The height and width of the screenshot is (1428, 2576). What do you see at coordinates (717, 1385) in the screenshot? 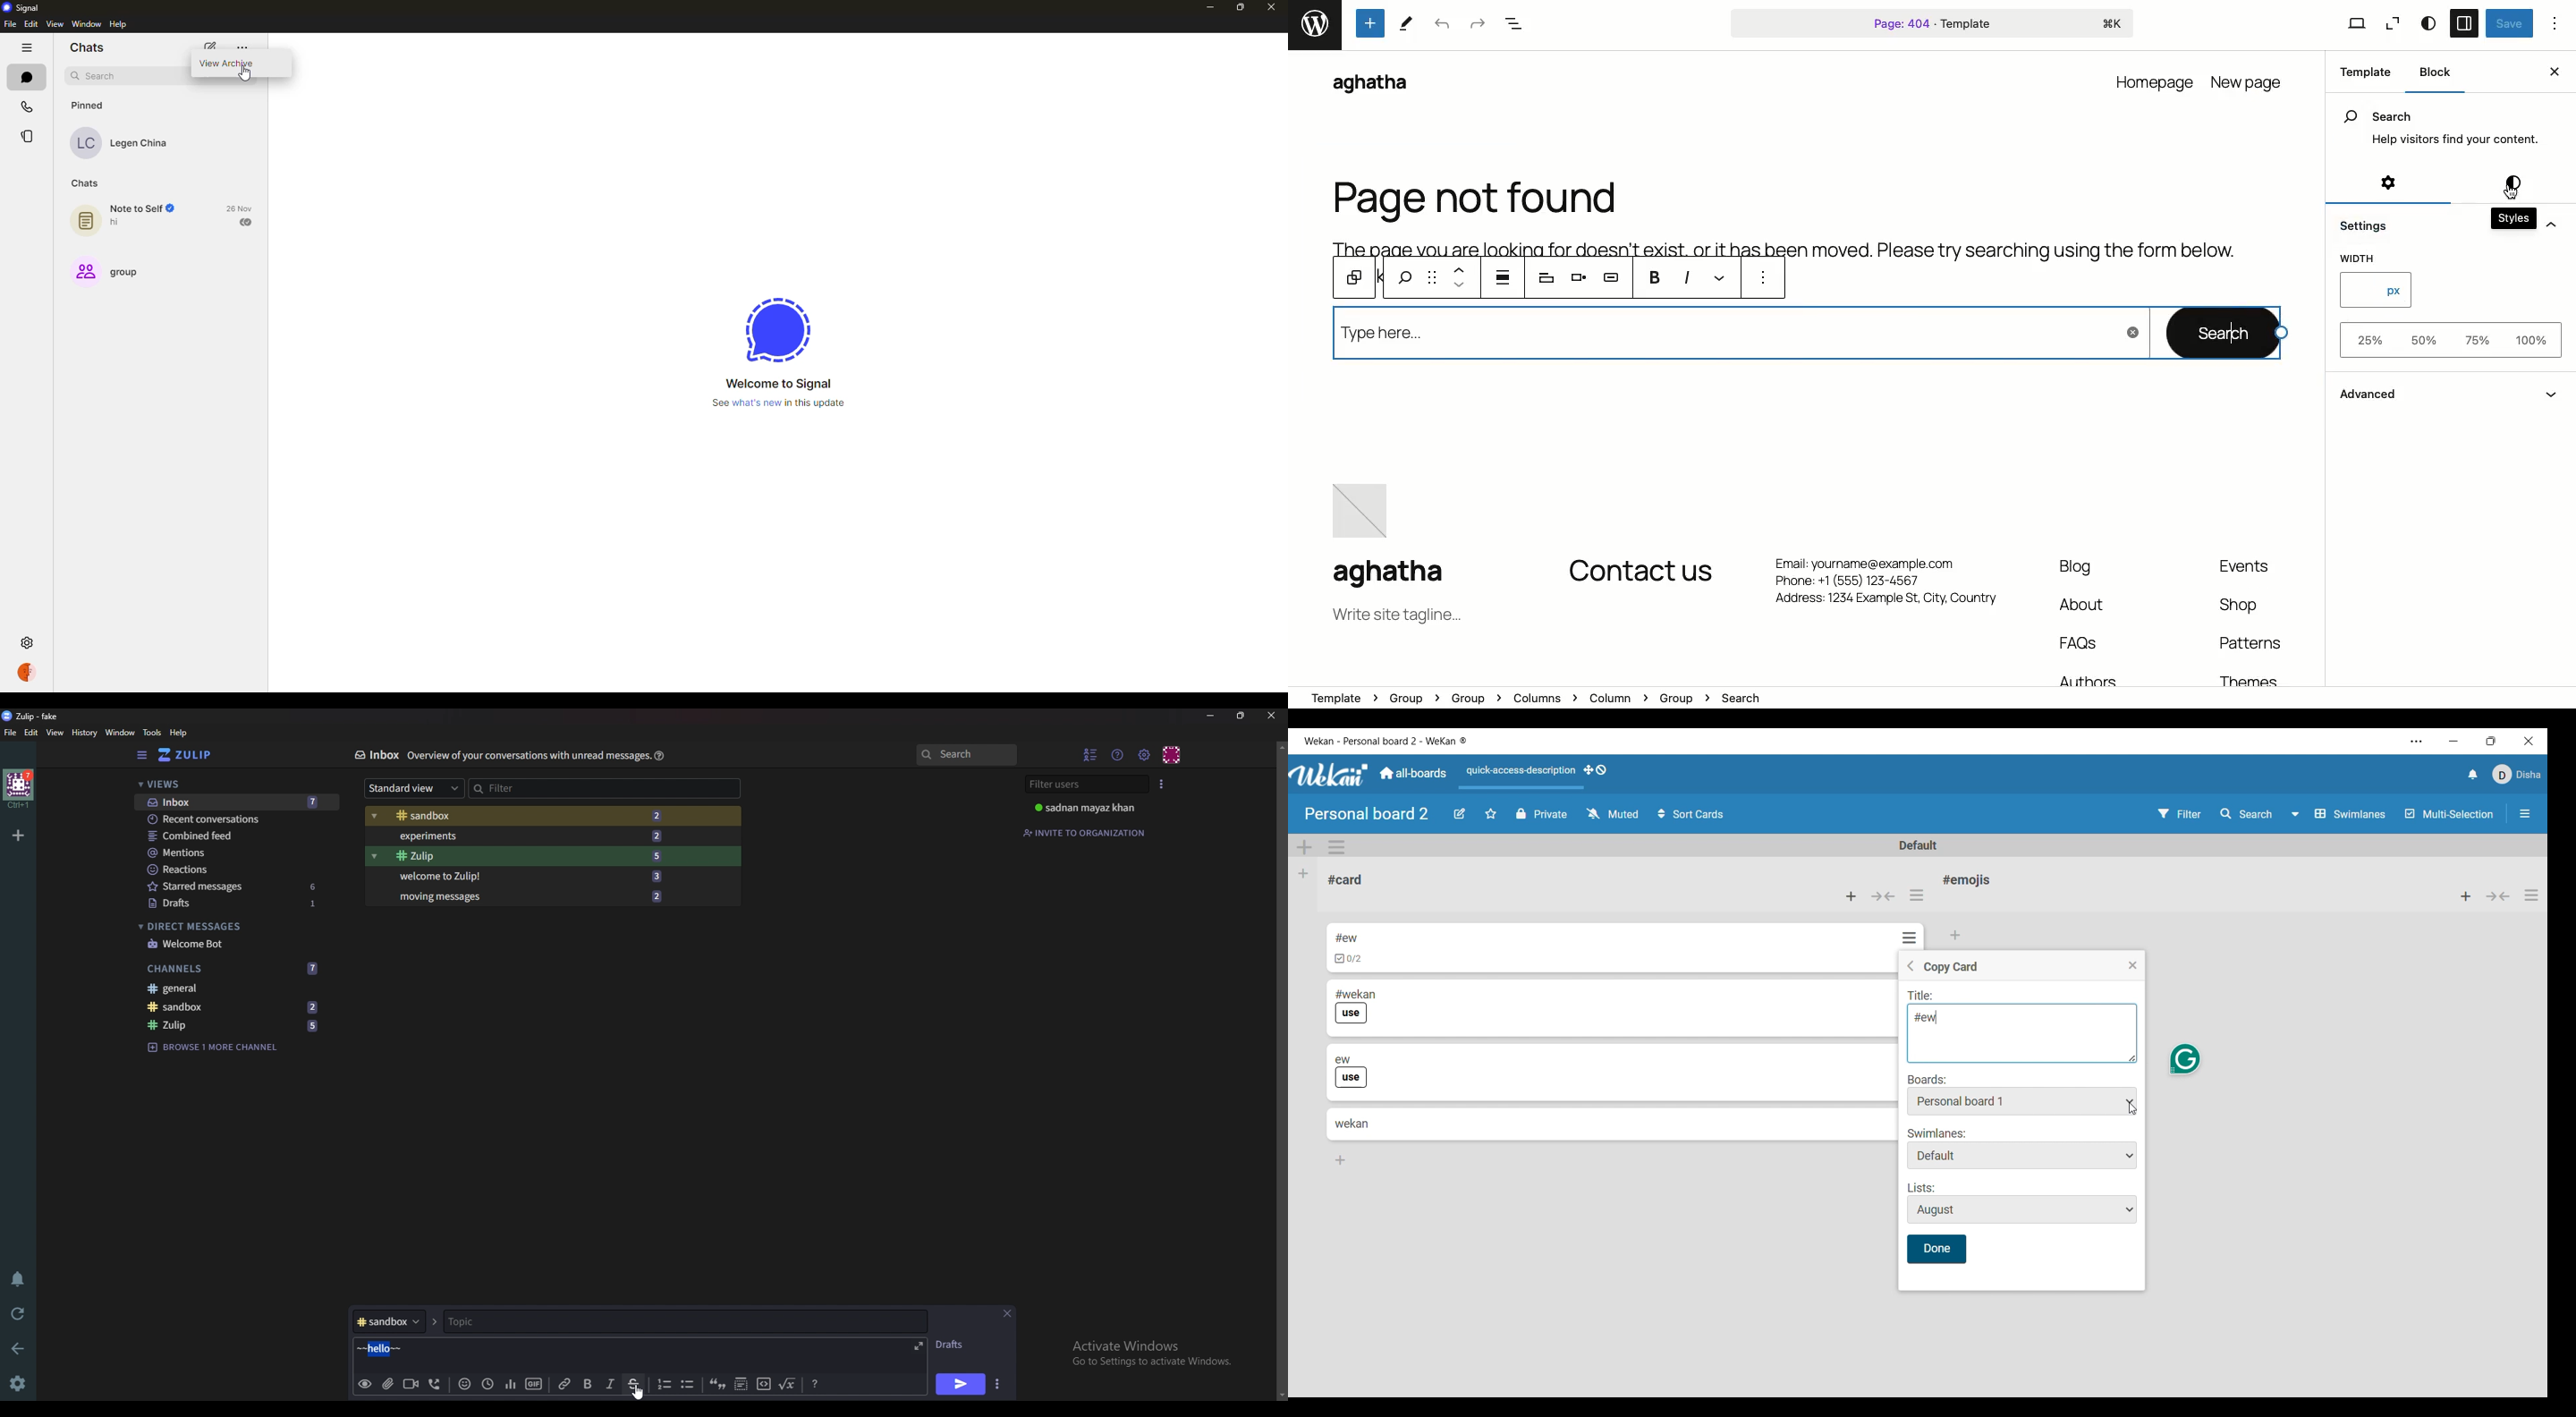
I see `quote` at bounding box center [717, 1385].